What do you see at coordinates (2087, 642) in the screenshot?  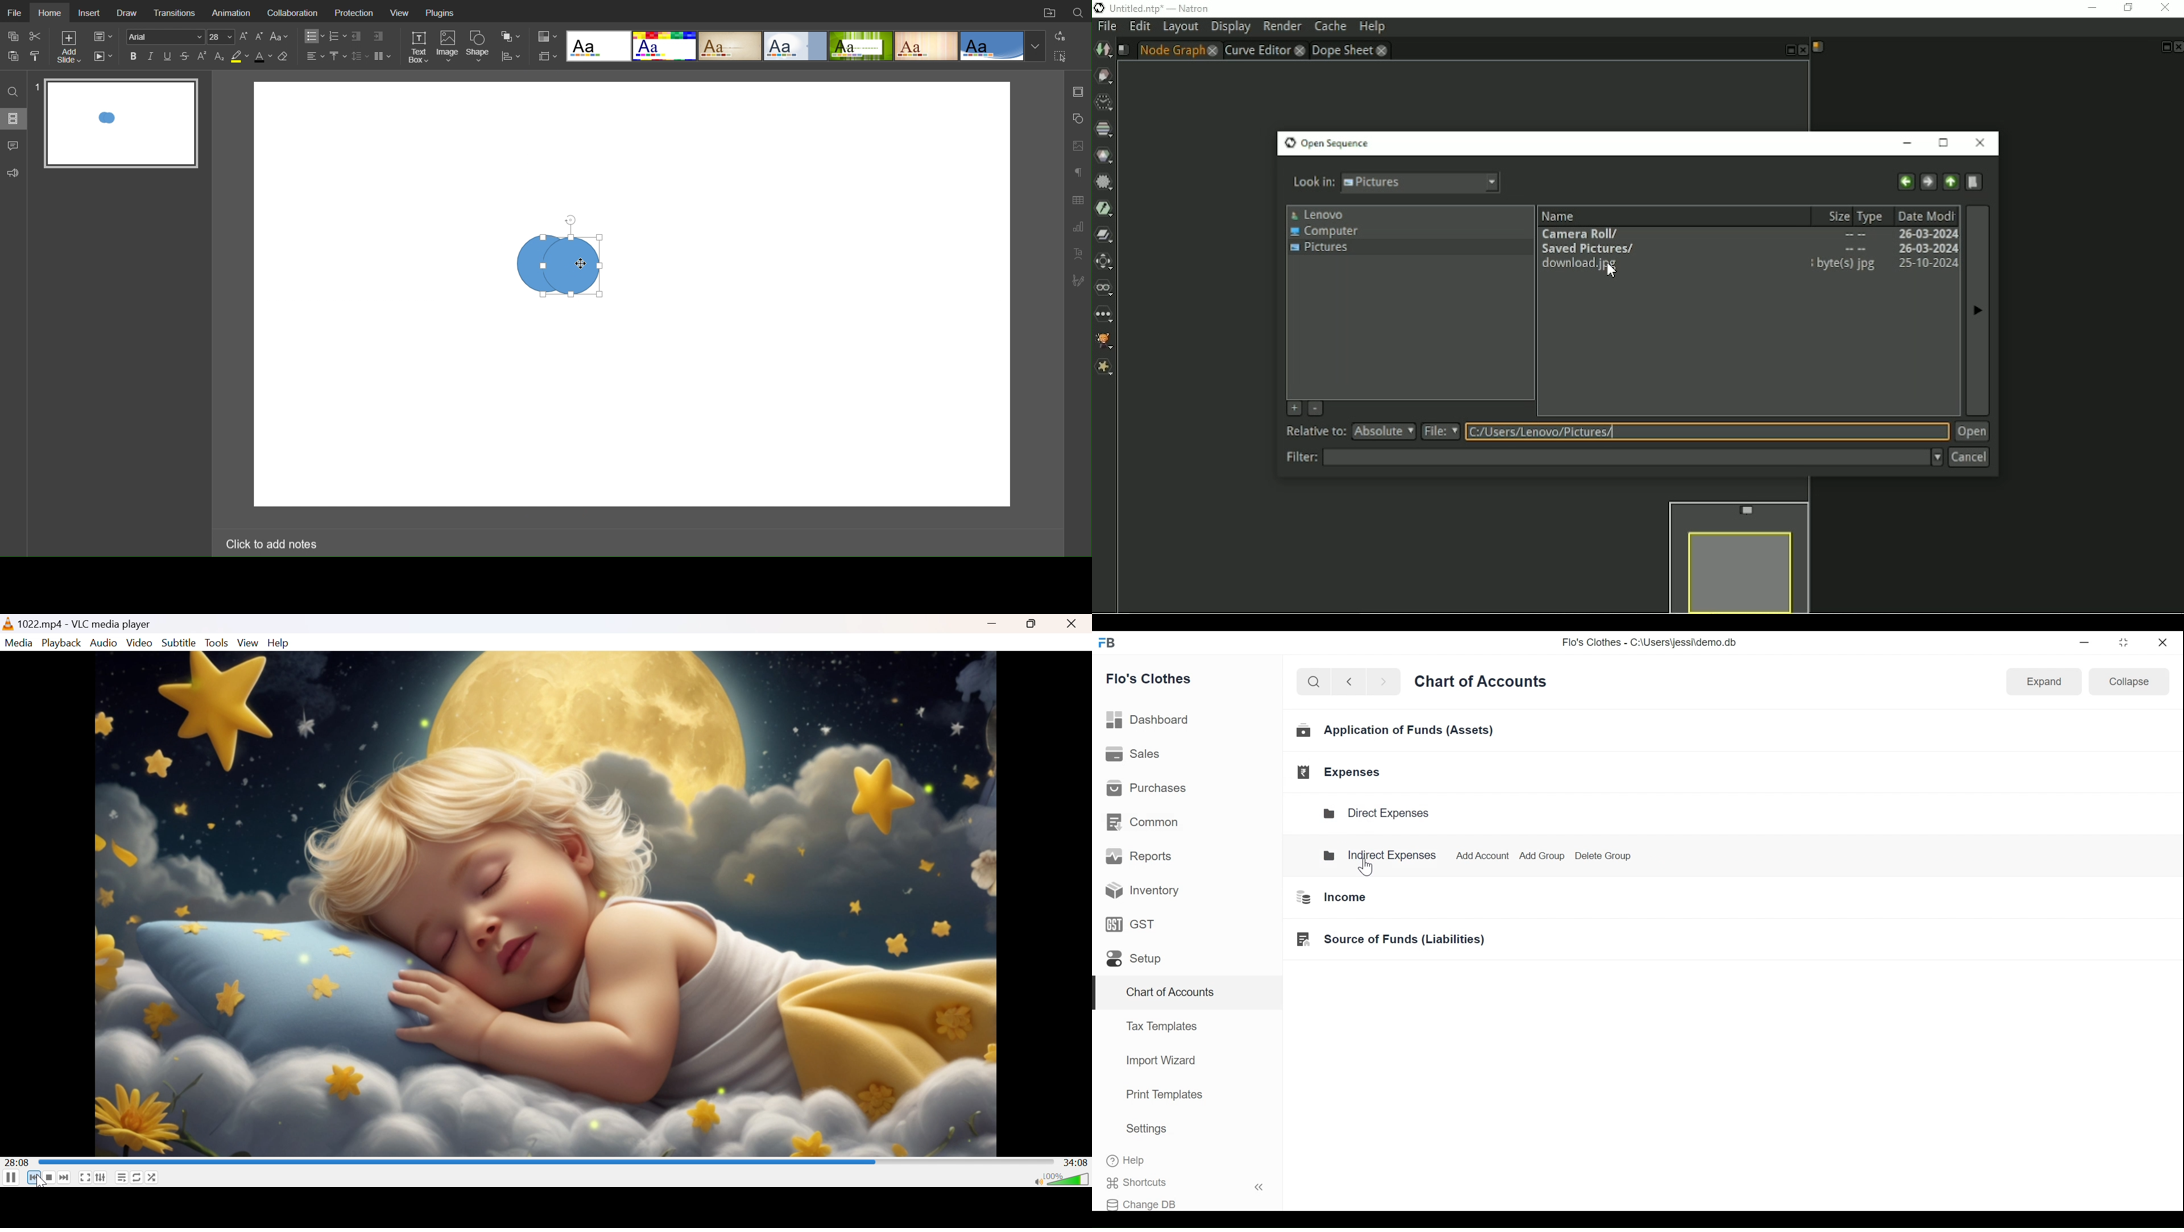 I see `minimize` at bounding box center [2087, 642].